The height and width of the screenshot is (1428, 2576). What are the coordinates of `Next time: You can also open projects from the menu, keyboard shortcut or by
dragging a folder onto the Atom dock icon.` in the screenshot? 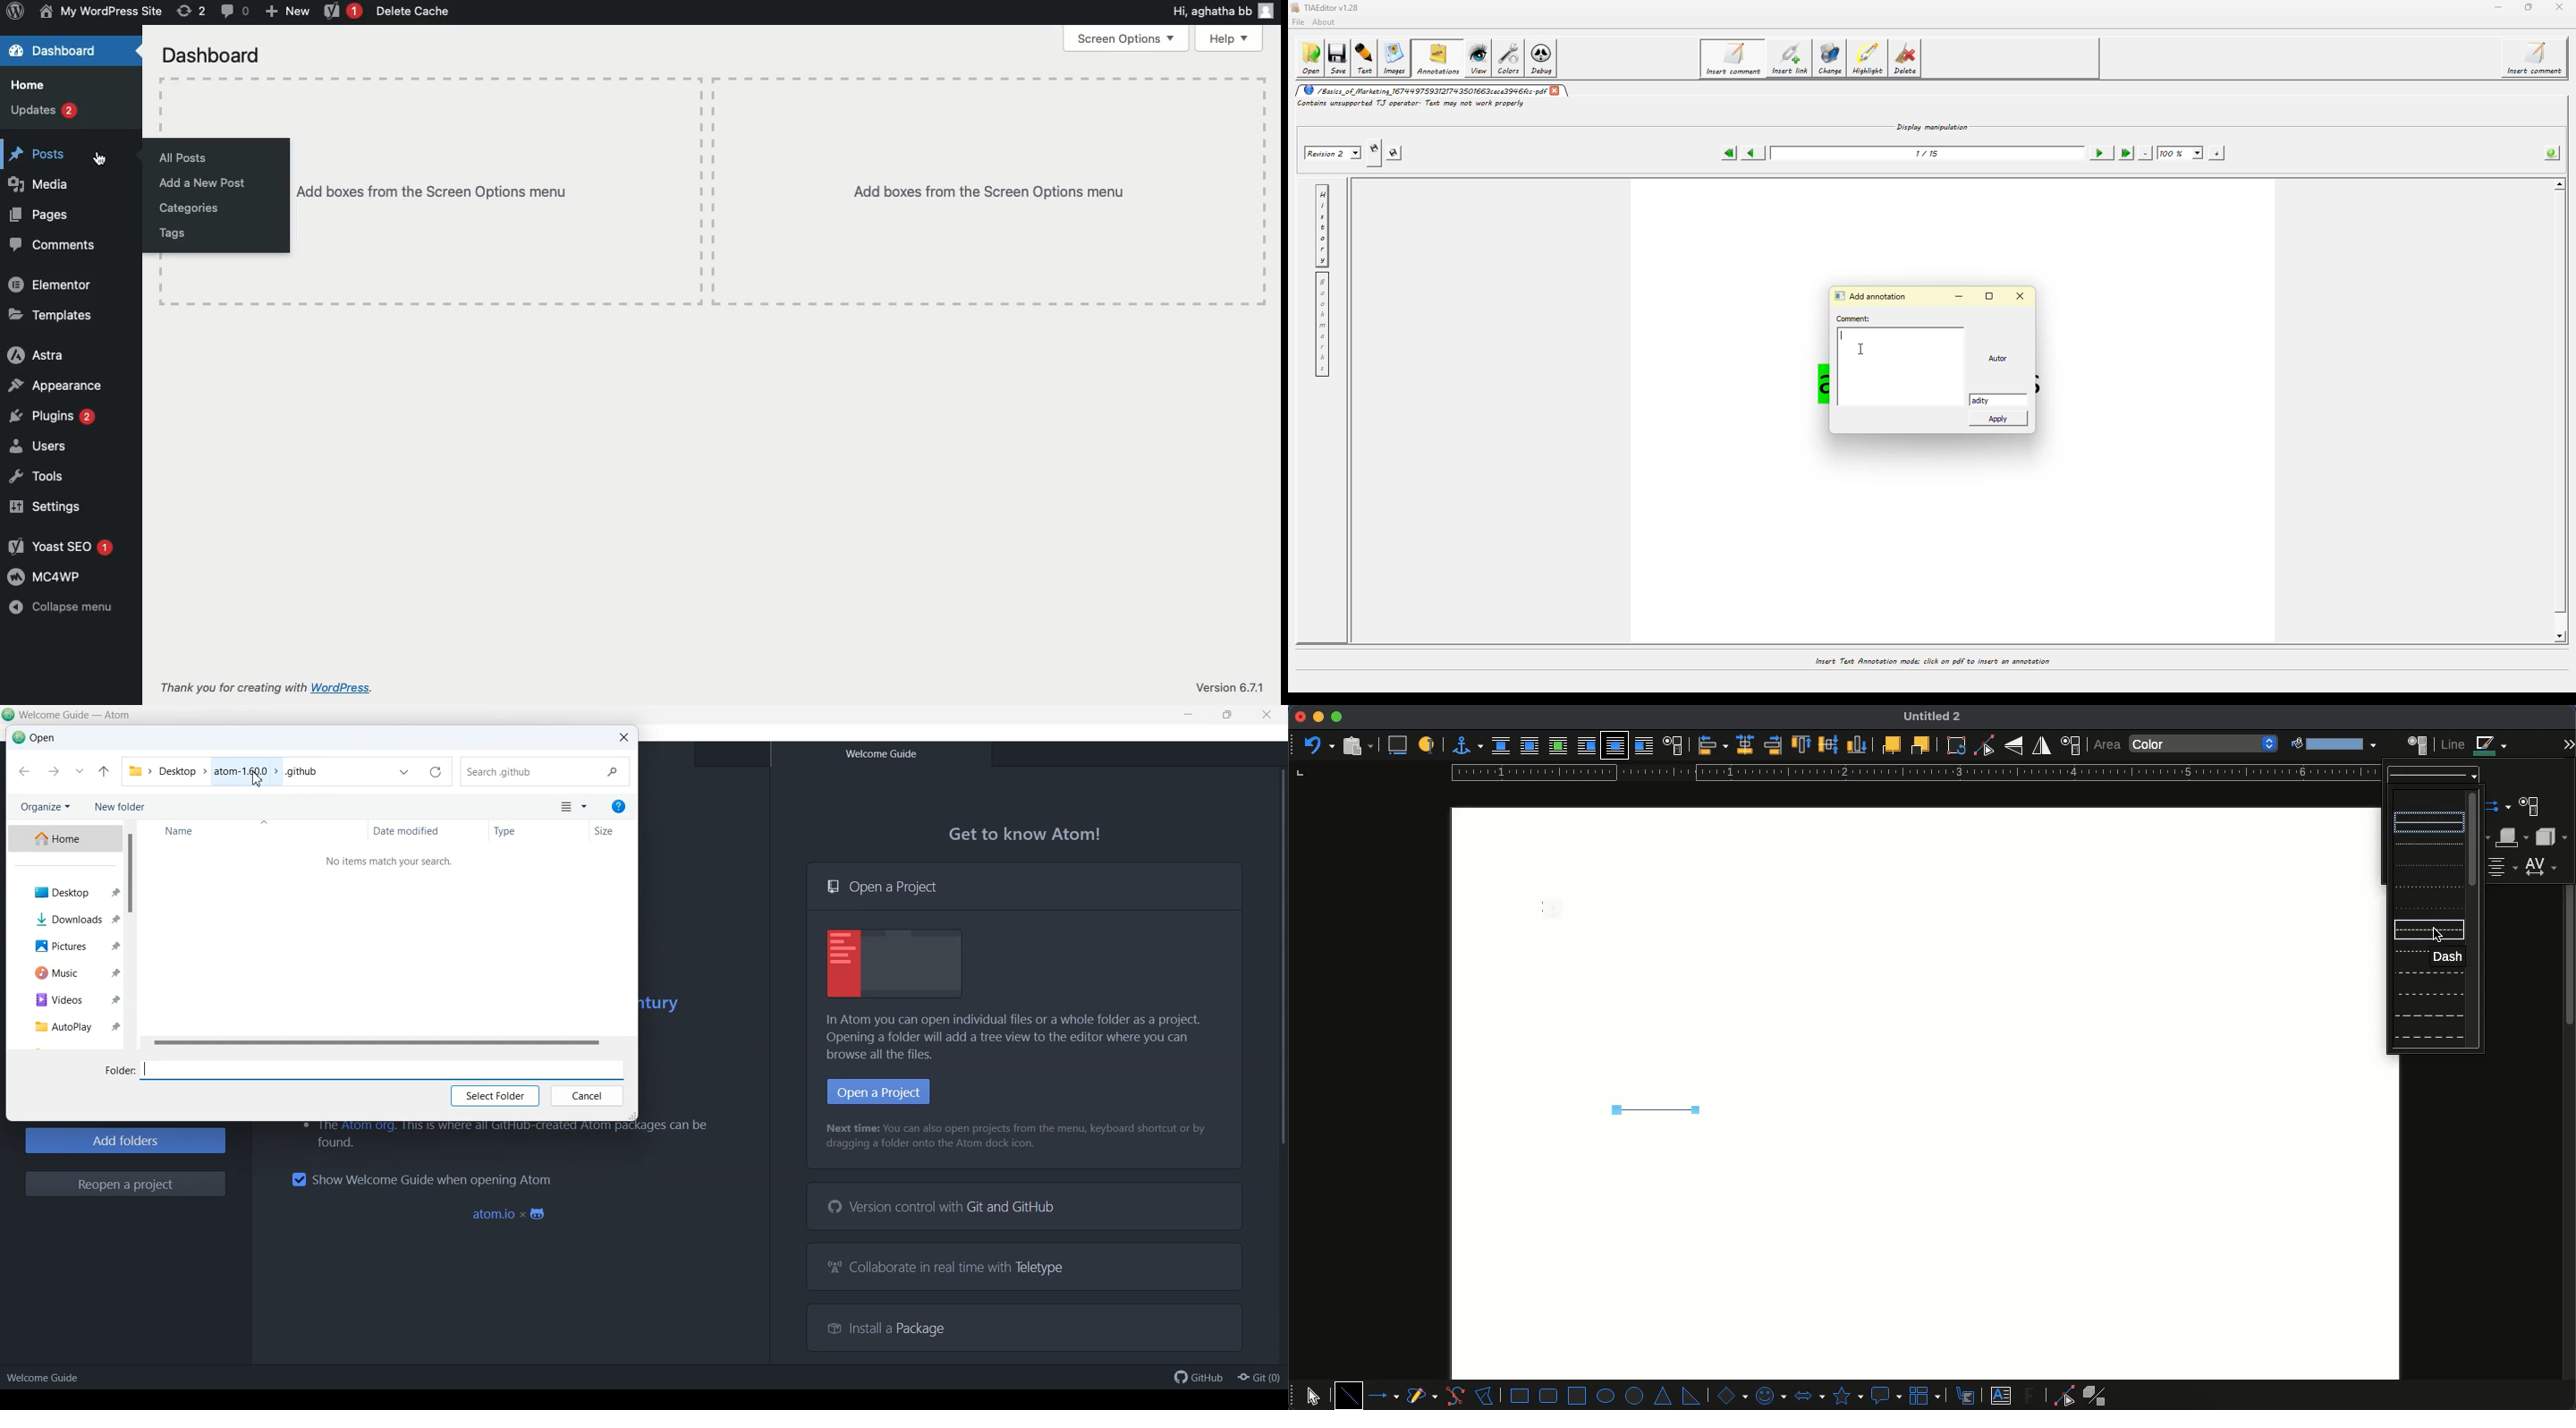 It's located at (1018, 1137).